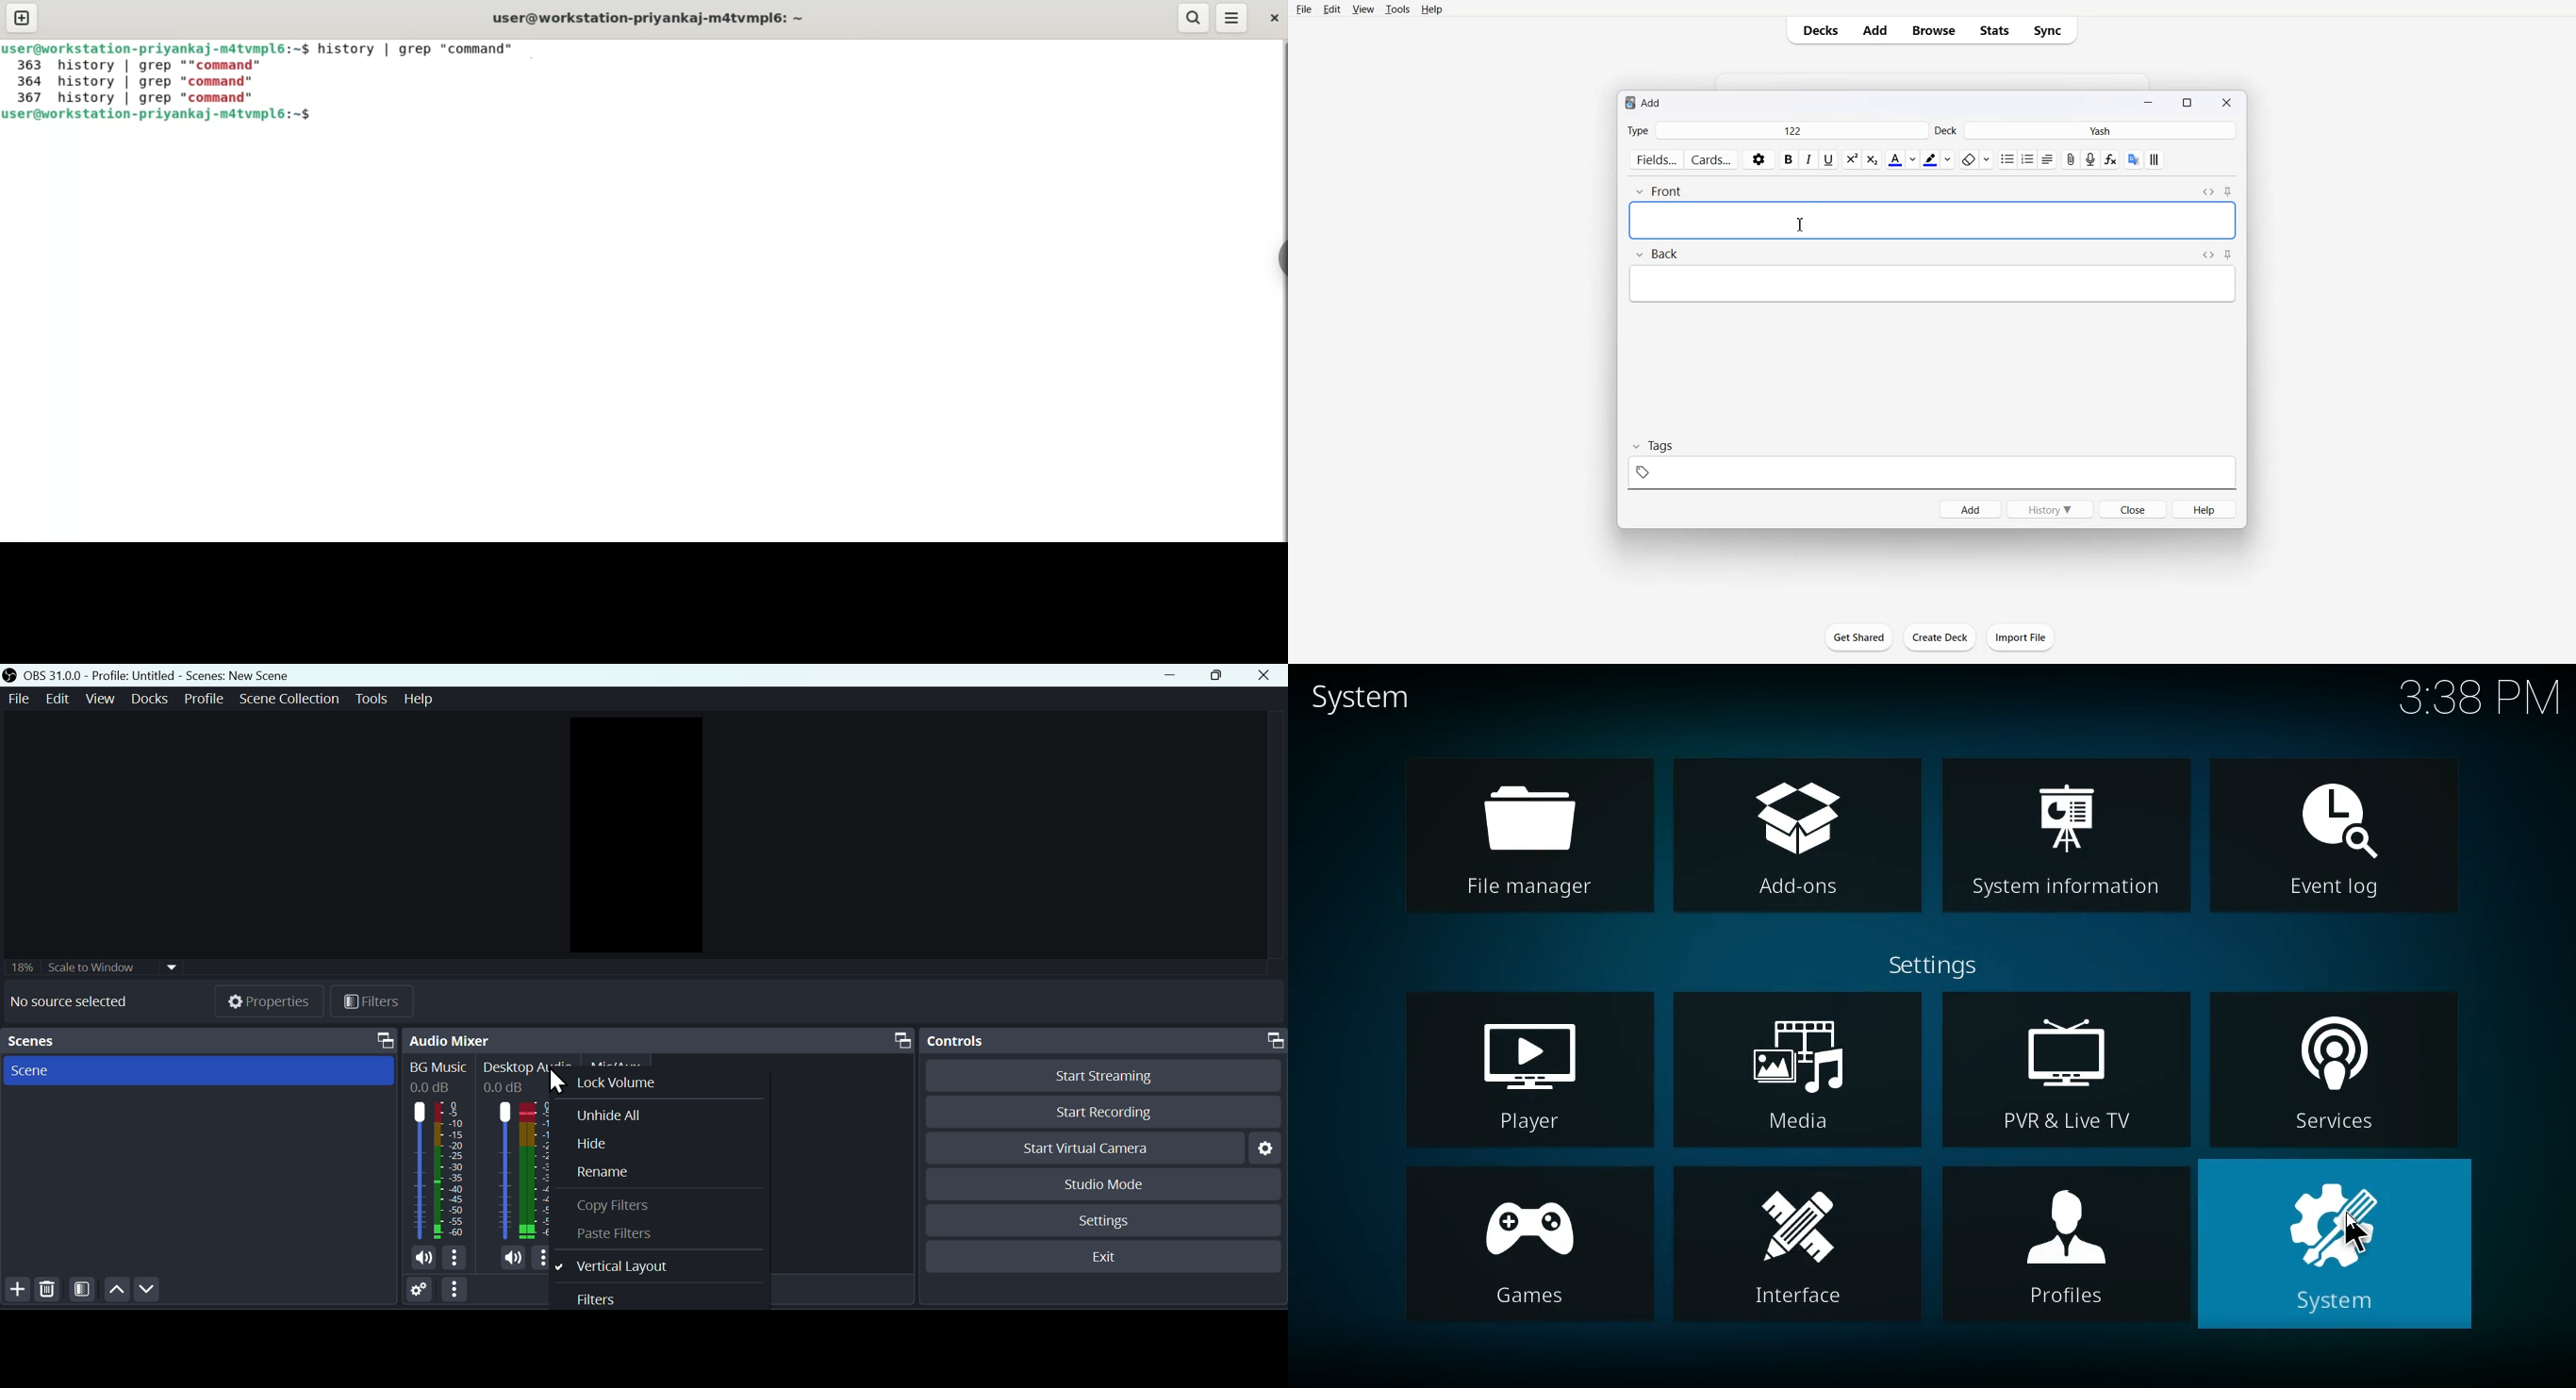 The width and height of the screenshot is (2576, 1400). Describe the element at coordinates (1860, 637) in the screenshot. I see `Get Shared` at that location.